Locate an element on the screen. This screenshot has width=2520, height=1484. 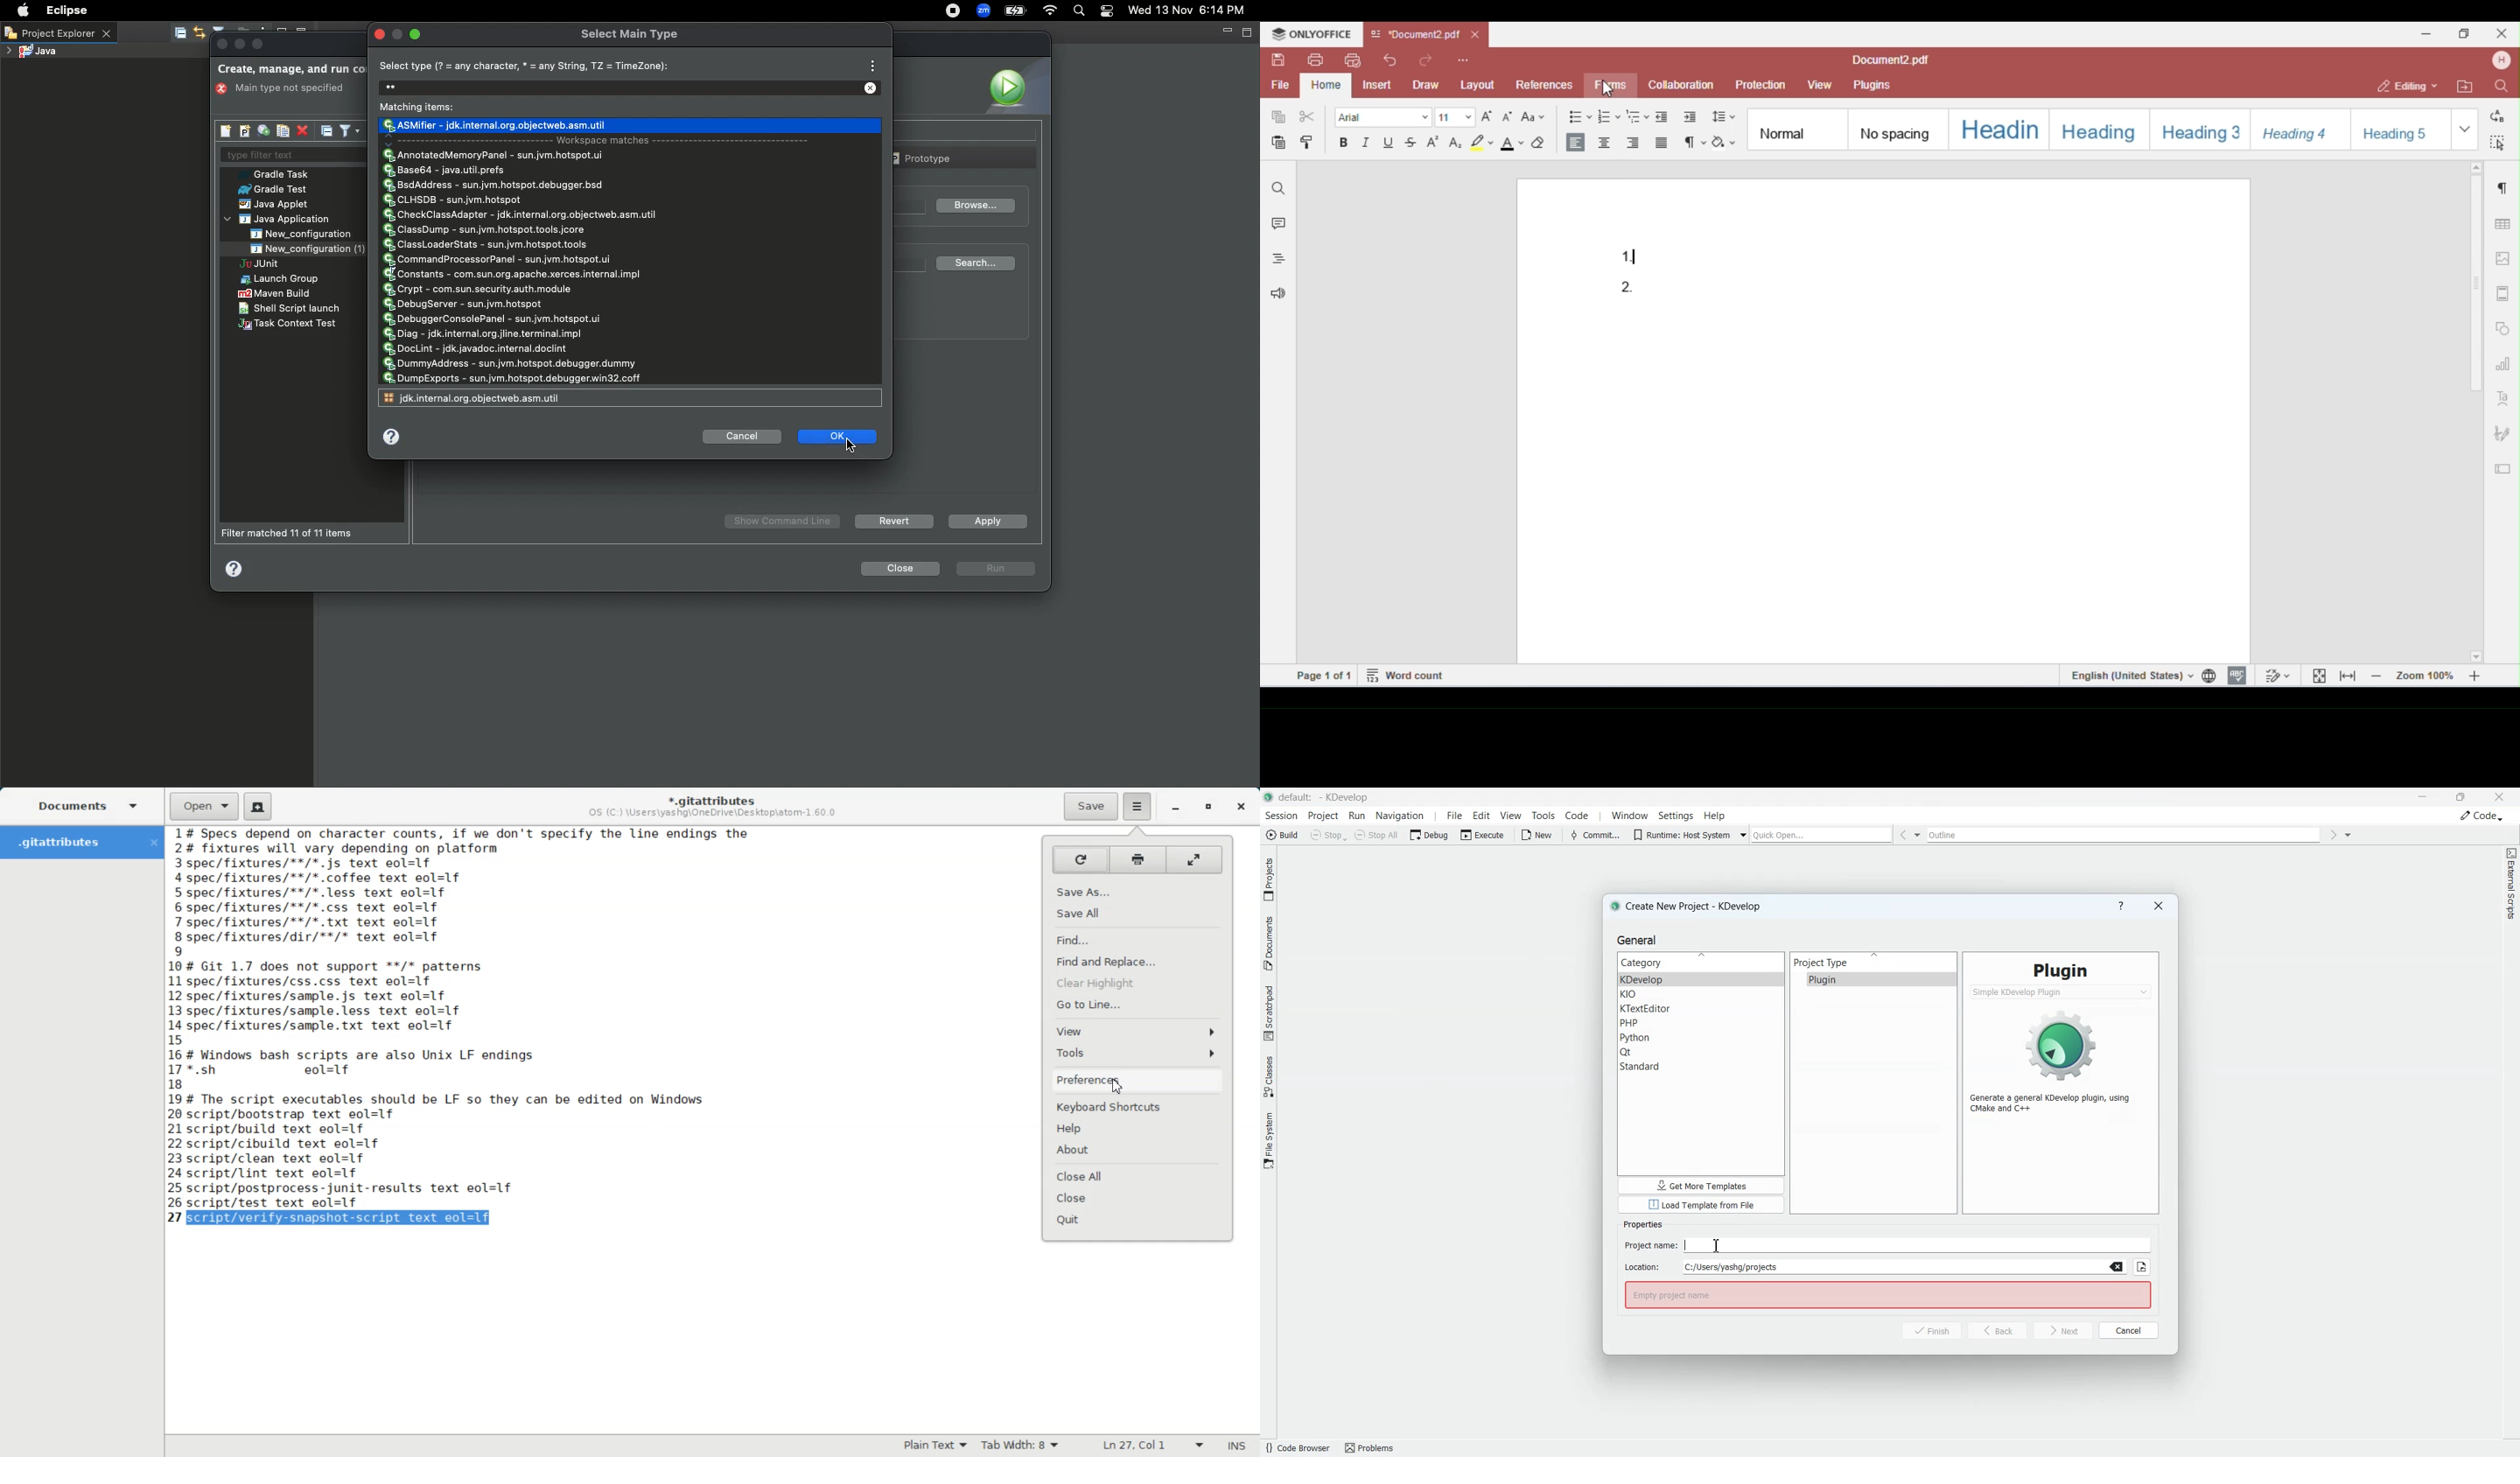
Close is located at coordinates (1139, 1199).